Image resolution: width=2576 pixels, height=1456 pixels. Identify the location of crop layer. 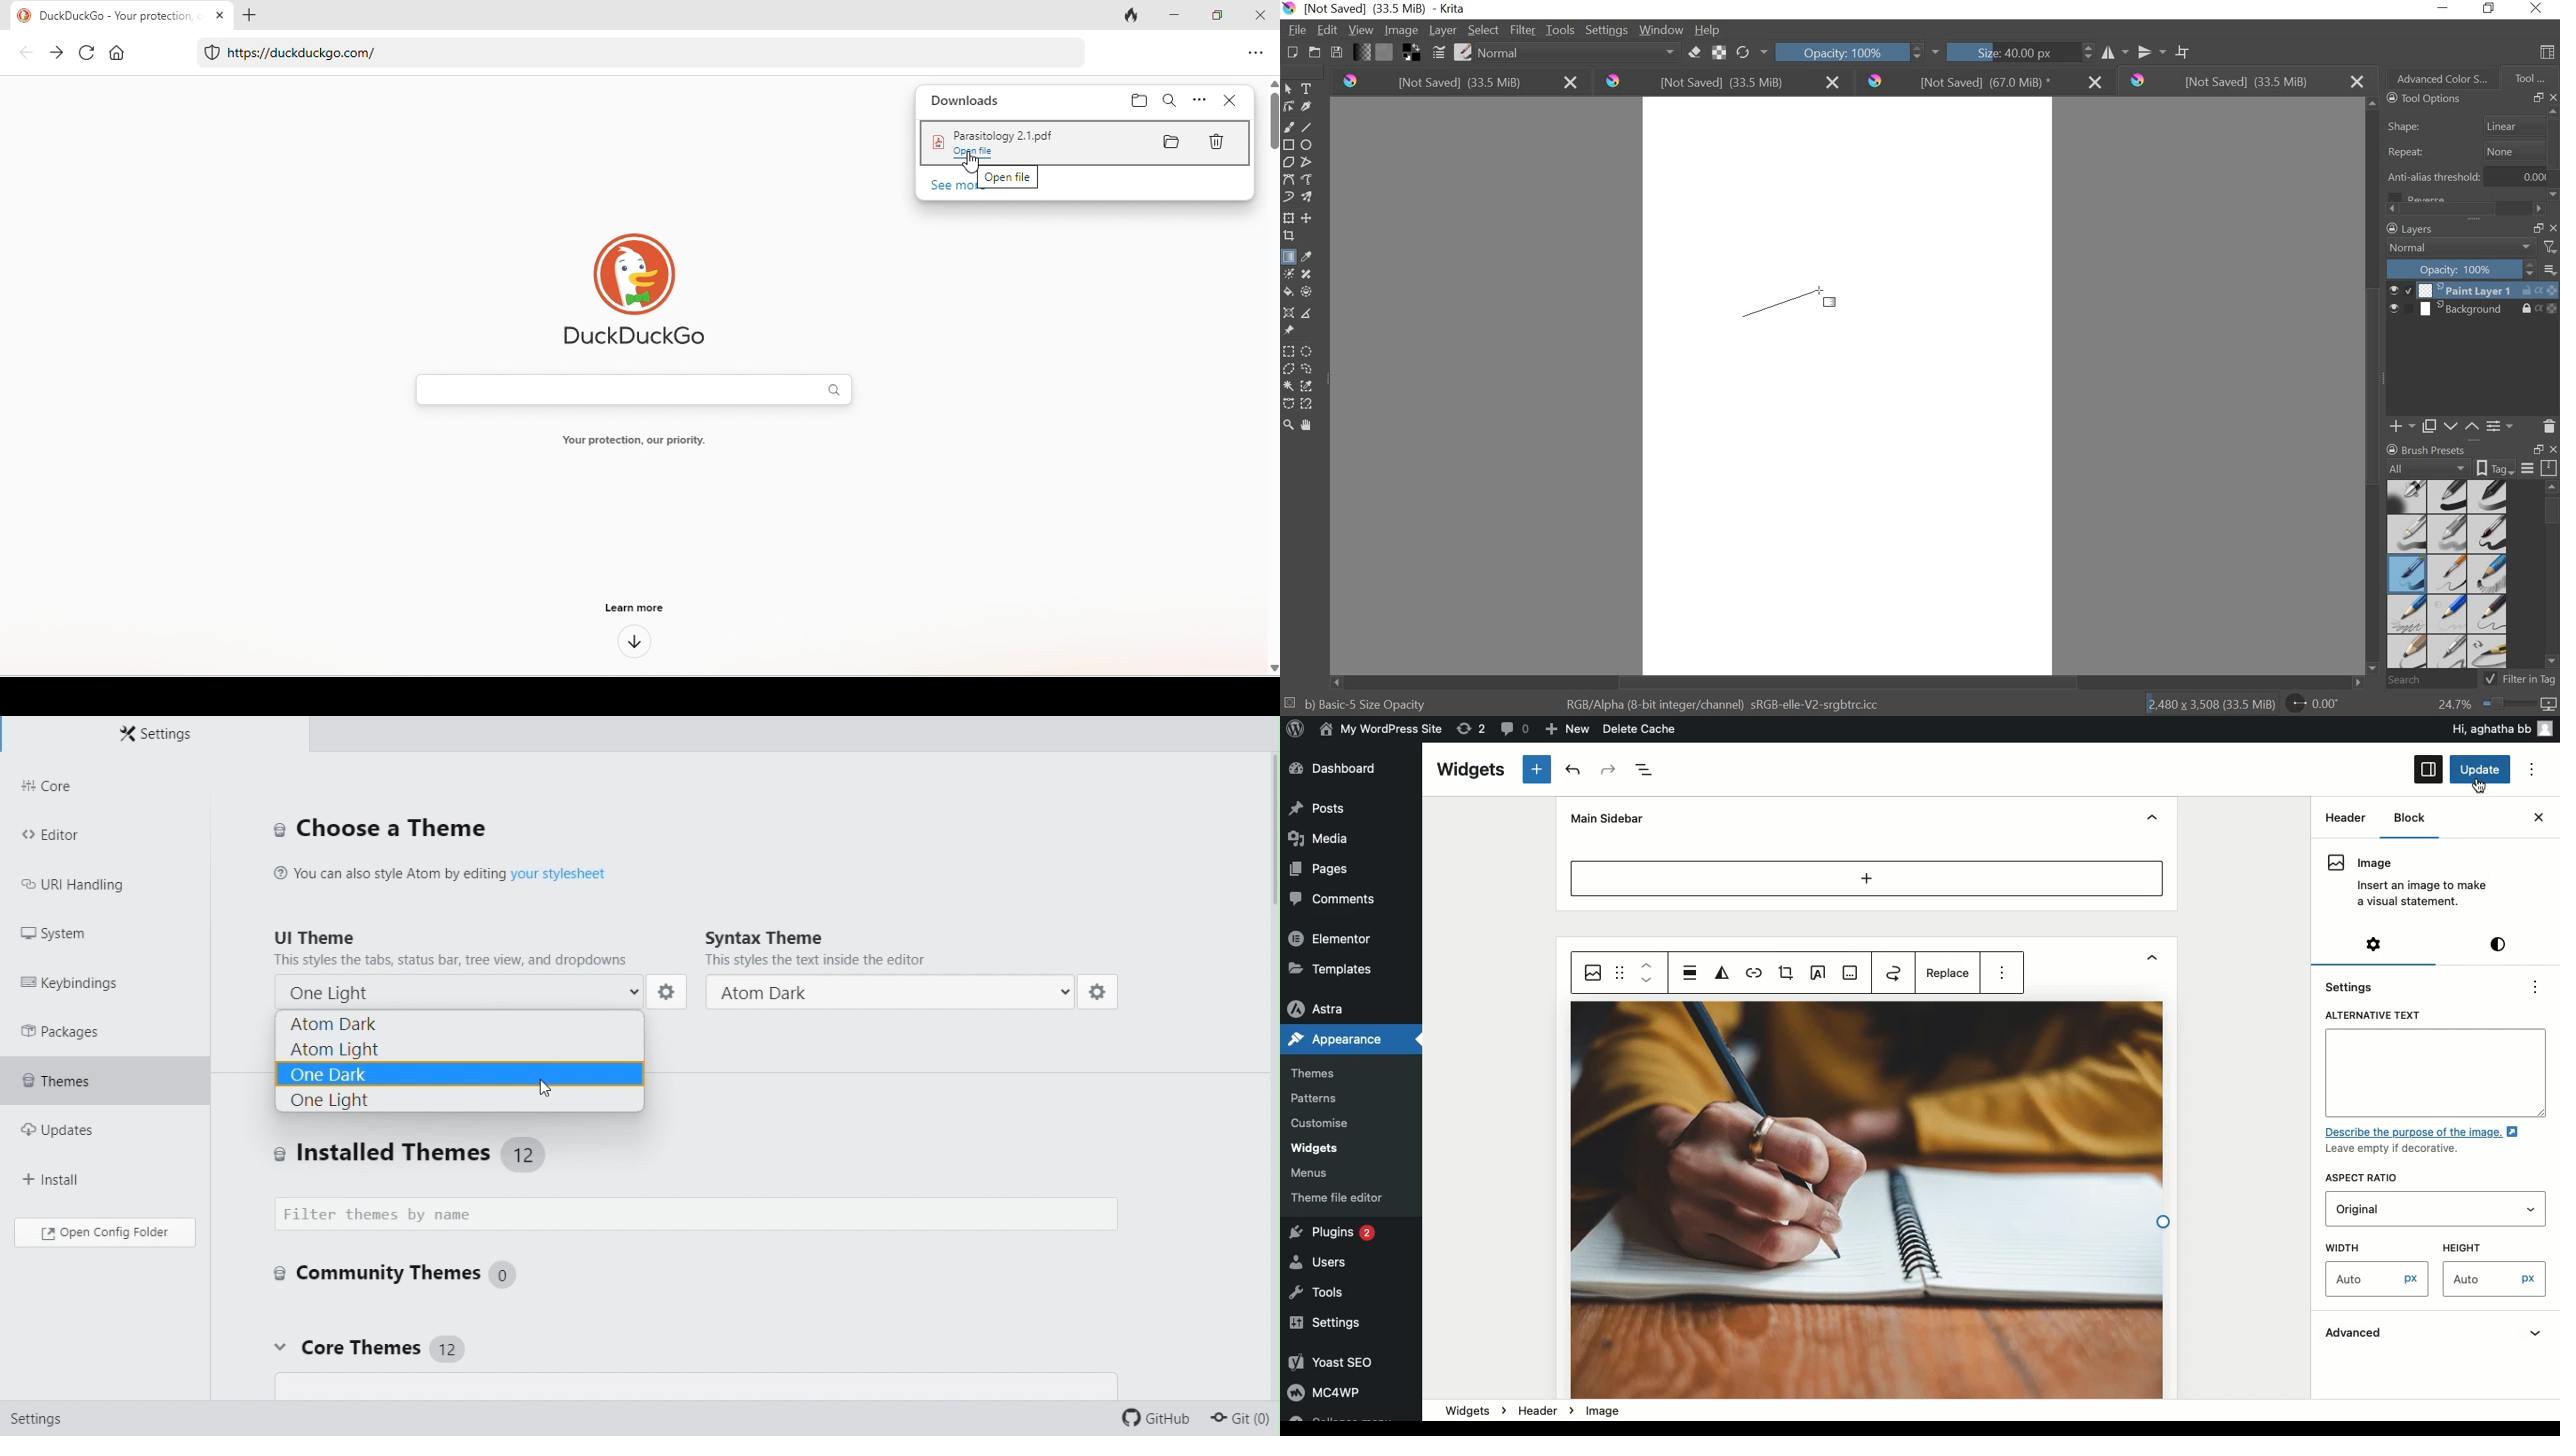
(1291, 237).